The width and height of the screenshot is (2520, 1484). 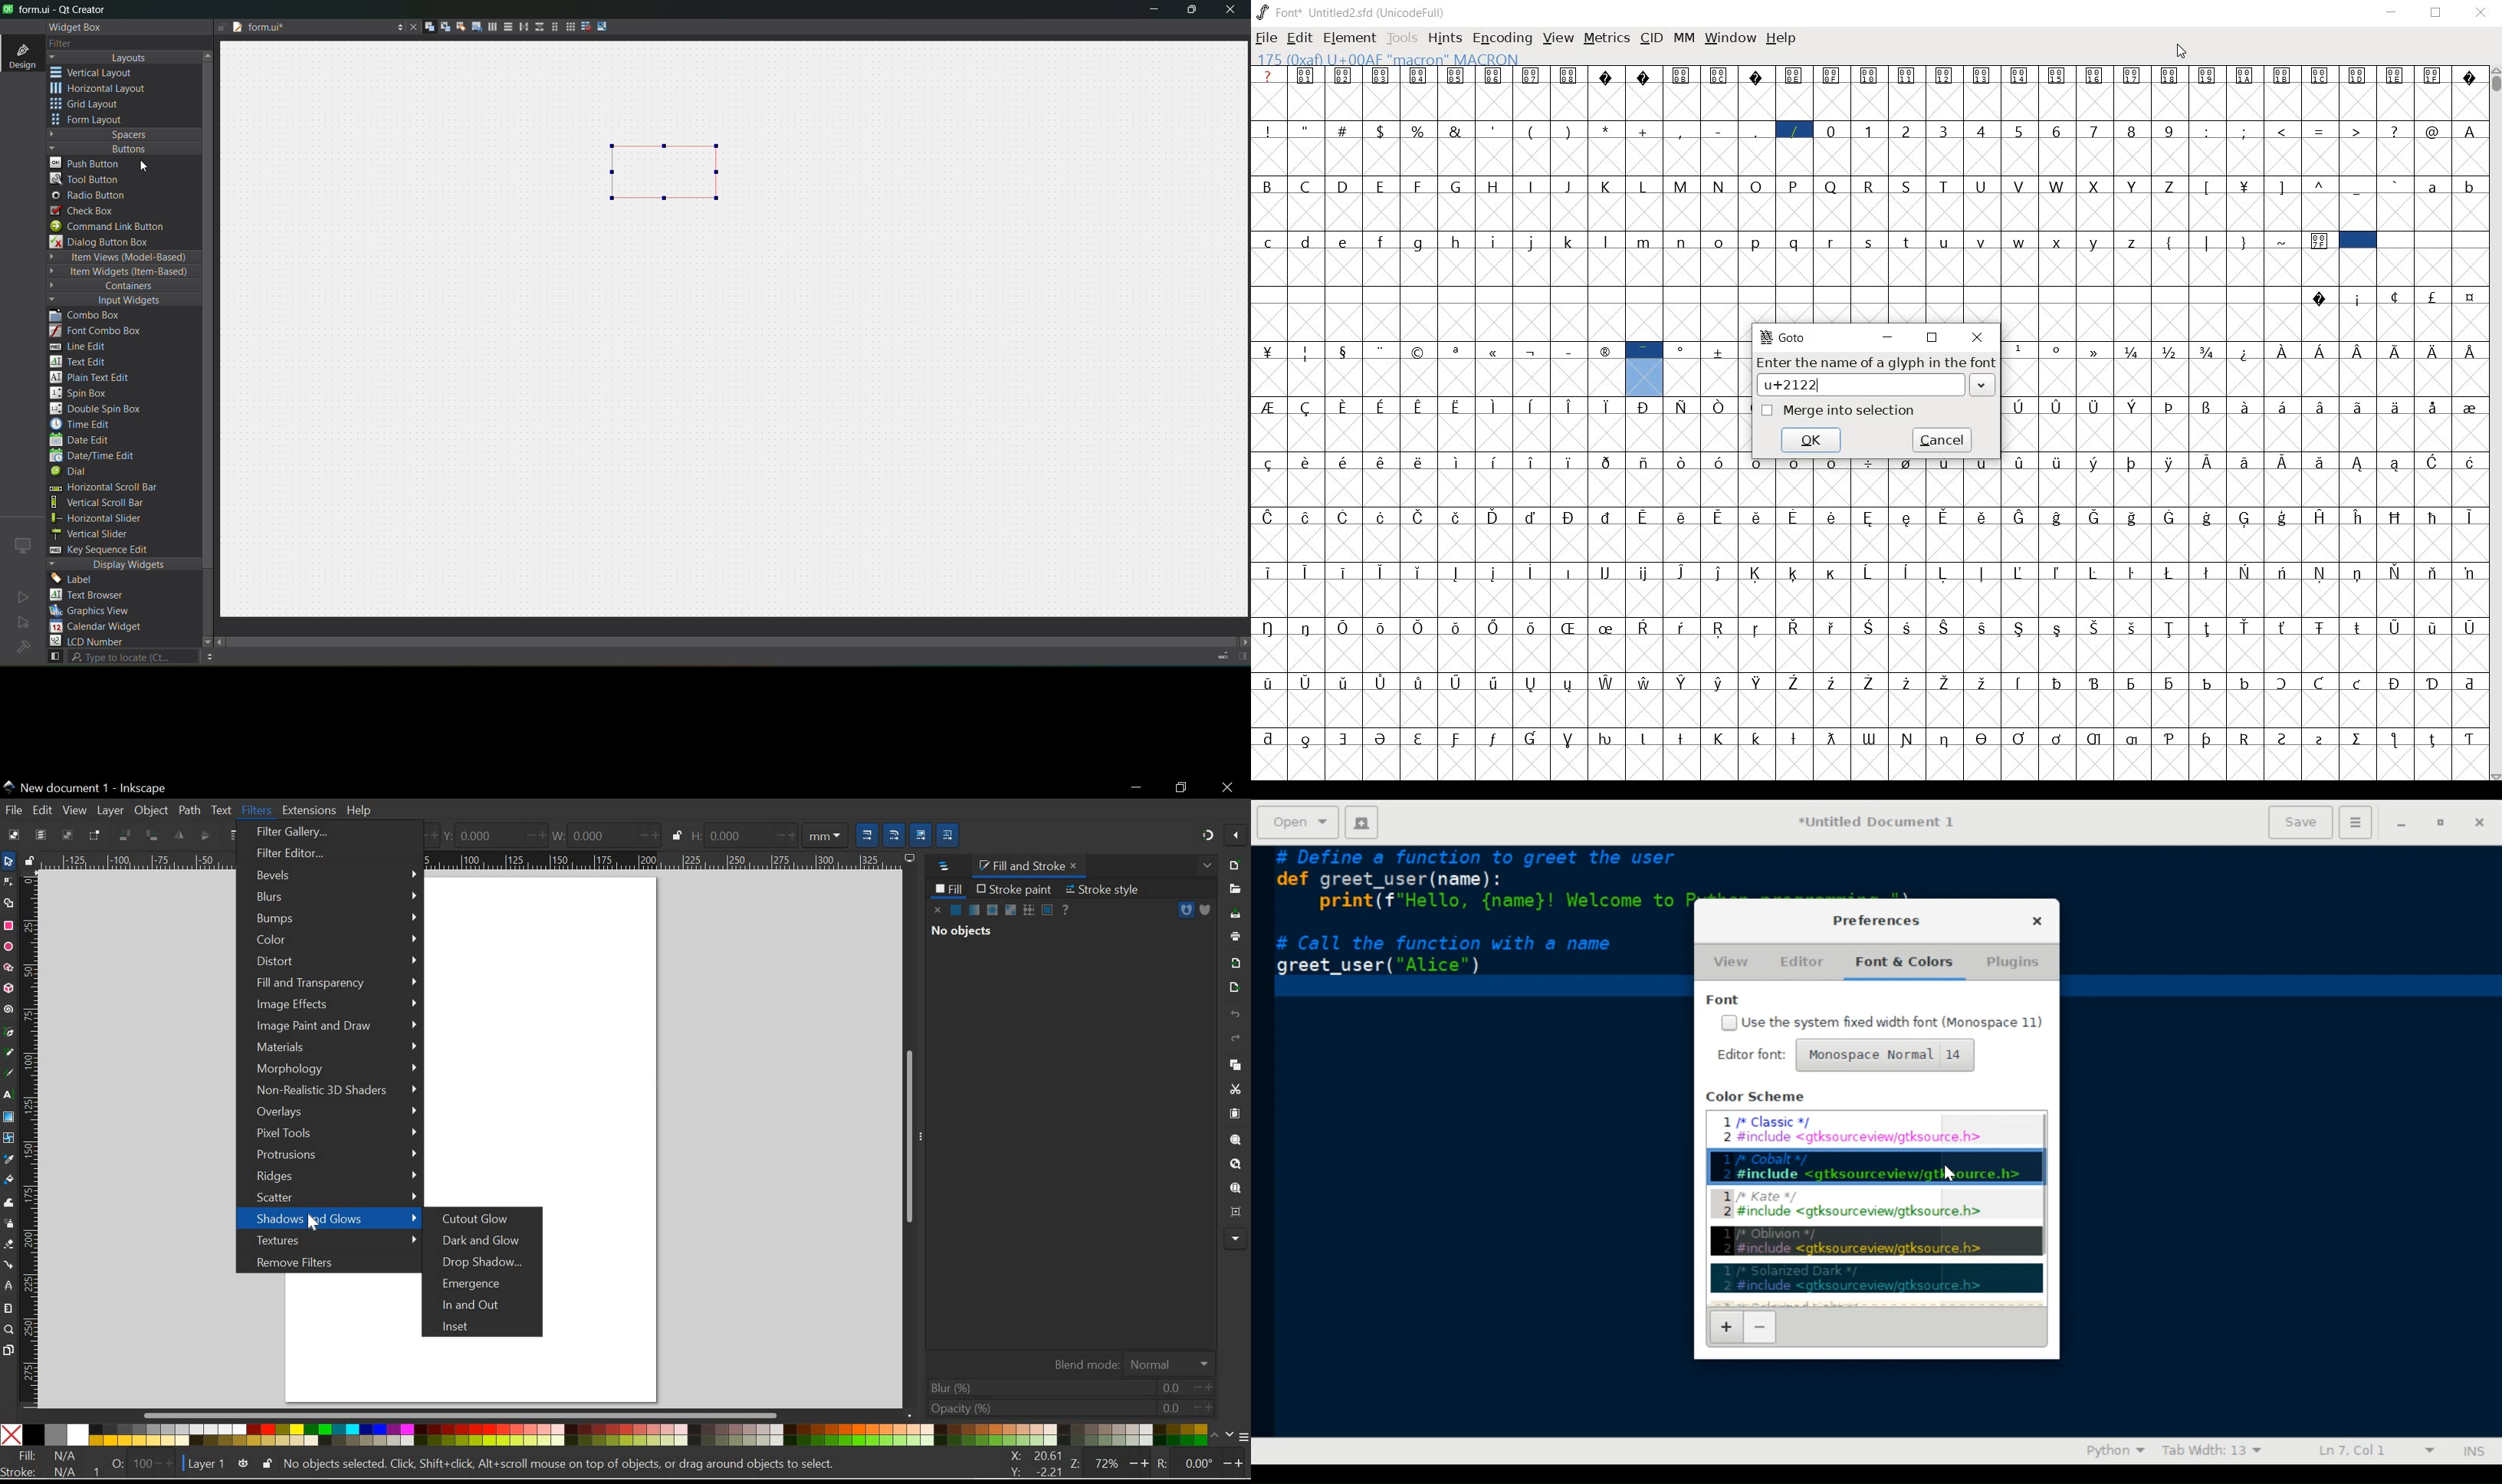 I want to click on item widgets, so click(x=121, y=272).